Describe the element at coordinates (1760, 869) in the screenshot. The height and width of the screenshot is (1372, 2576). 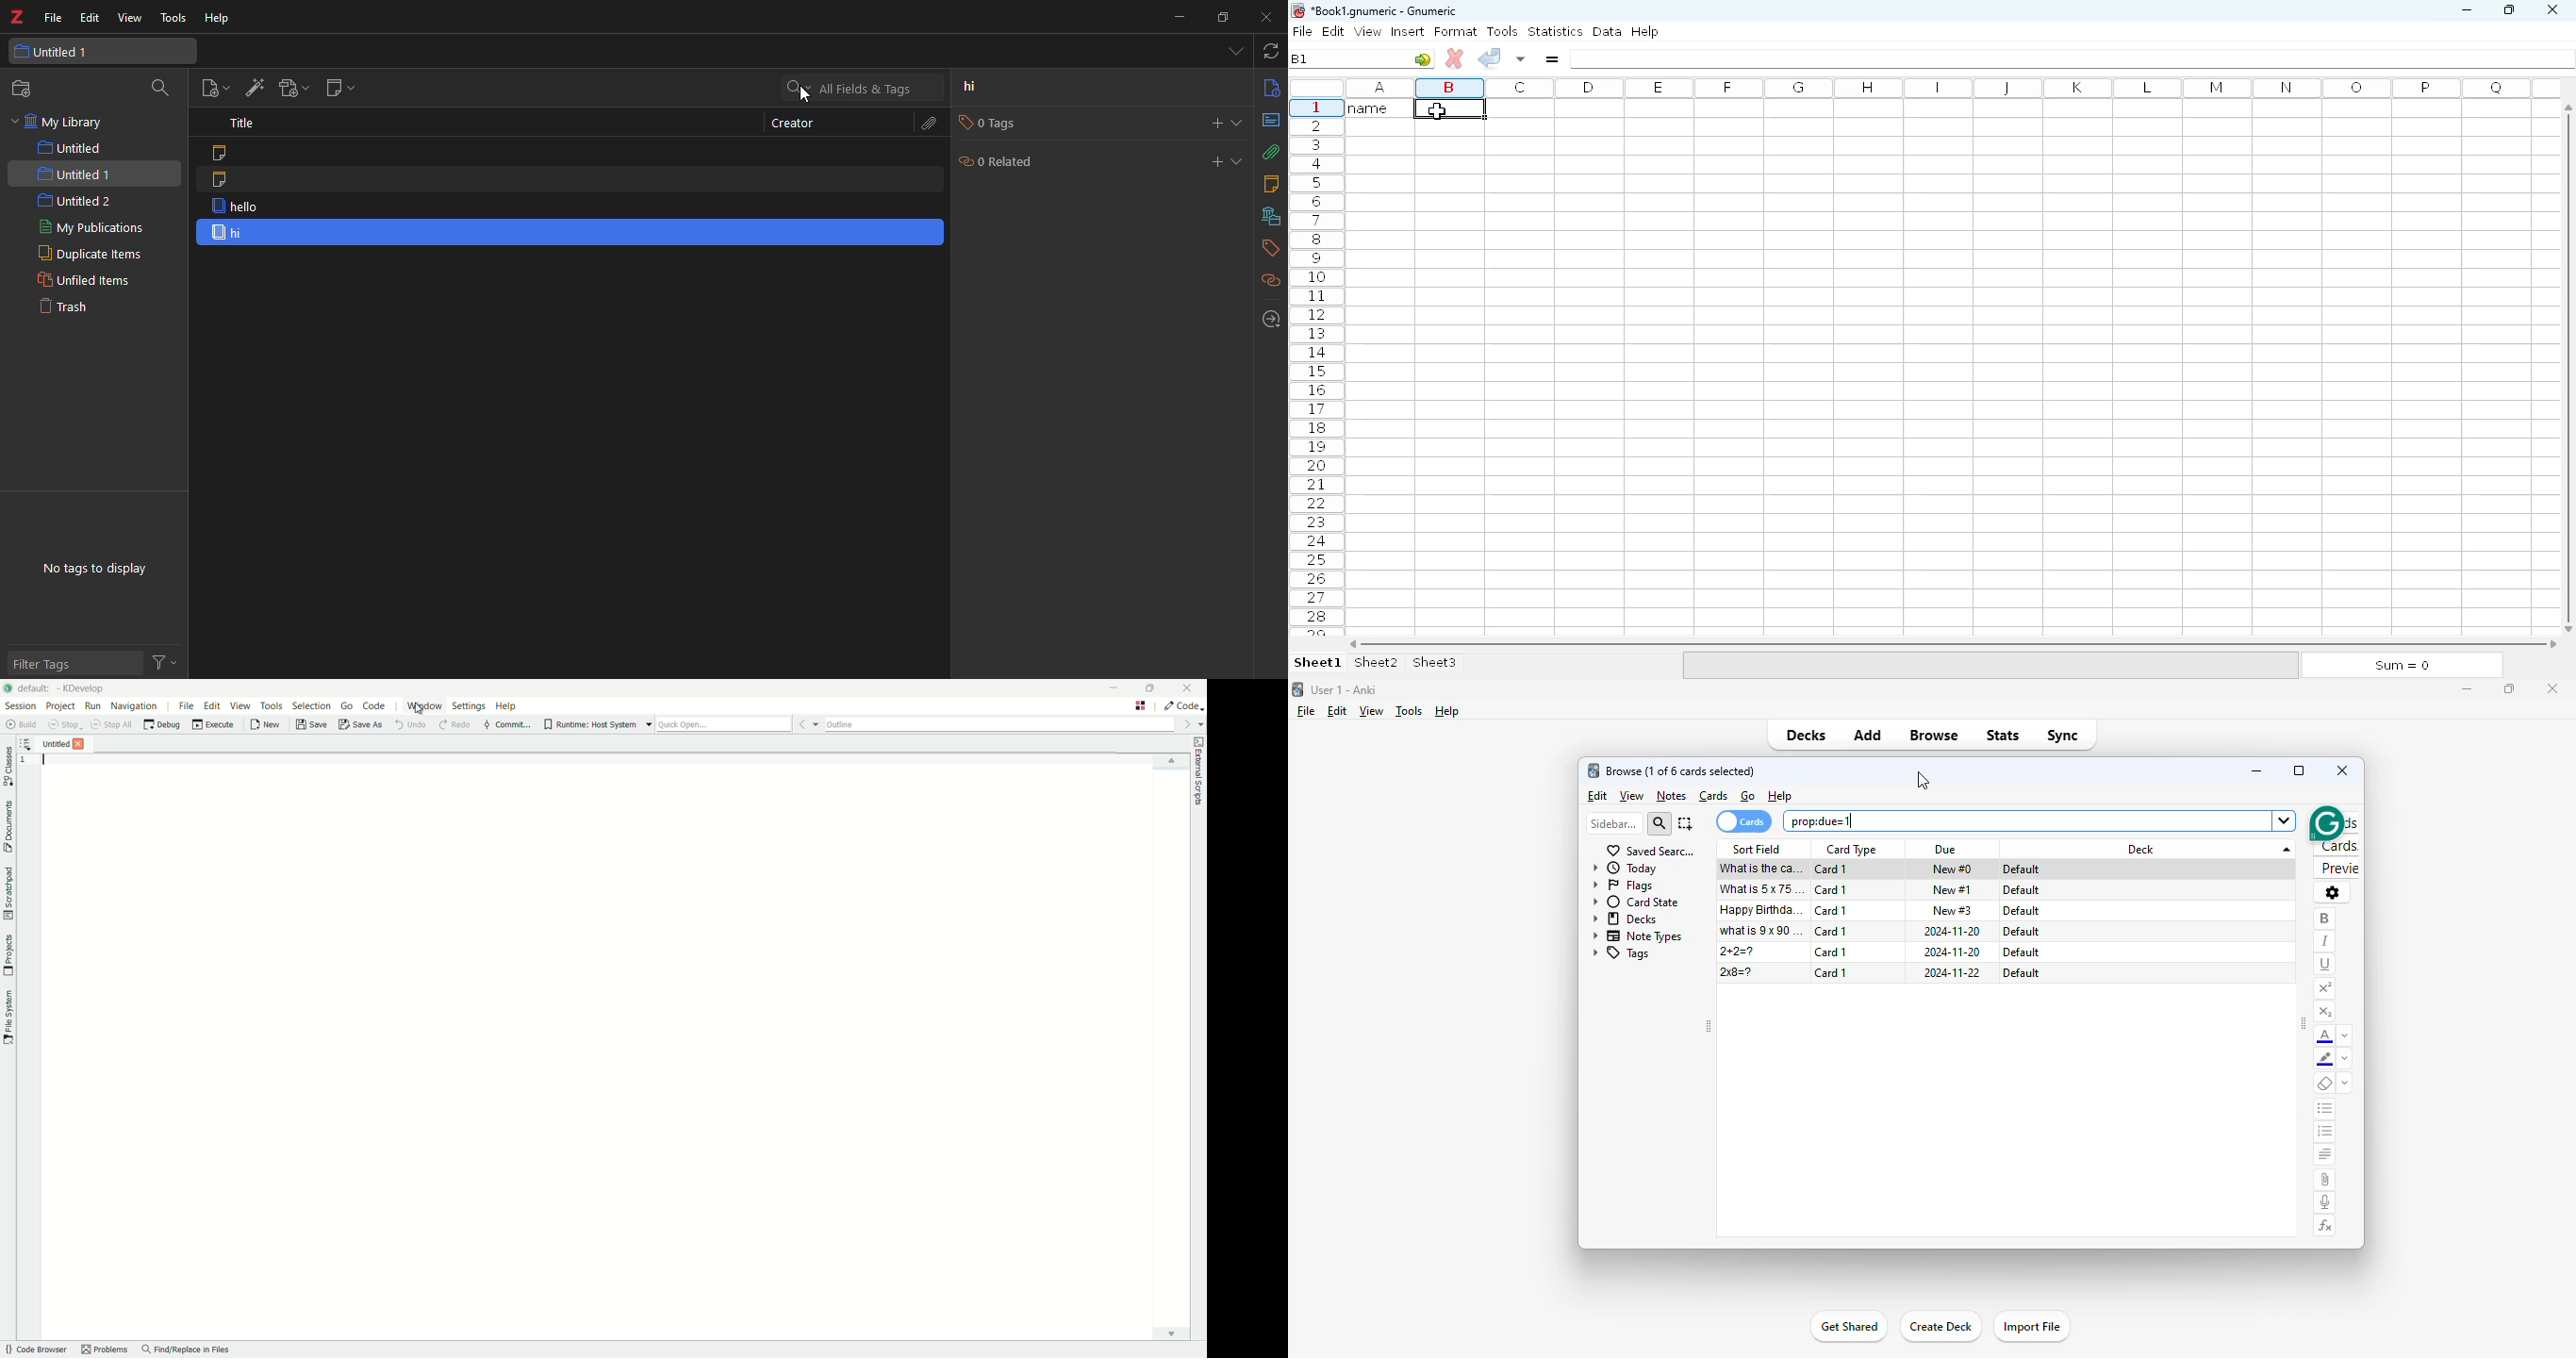
I see `what is the capital of France?` at that location.